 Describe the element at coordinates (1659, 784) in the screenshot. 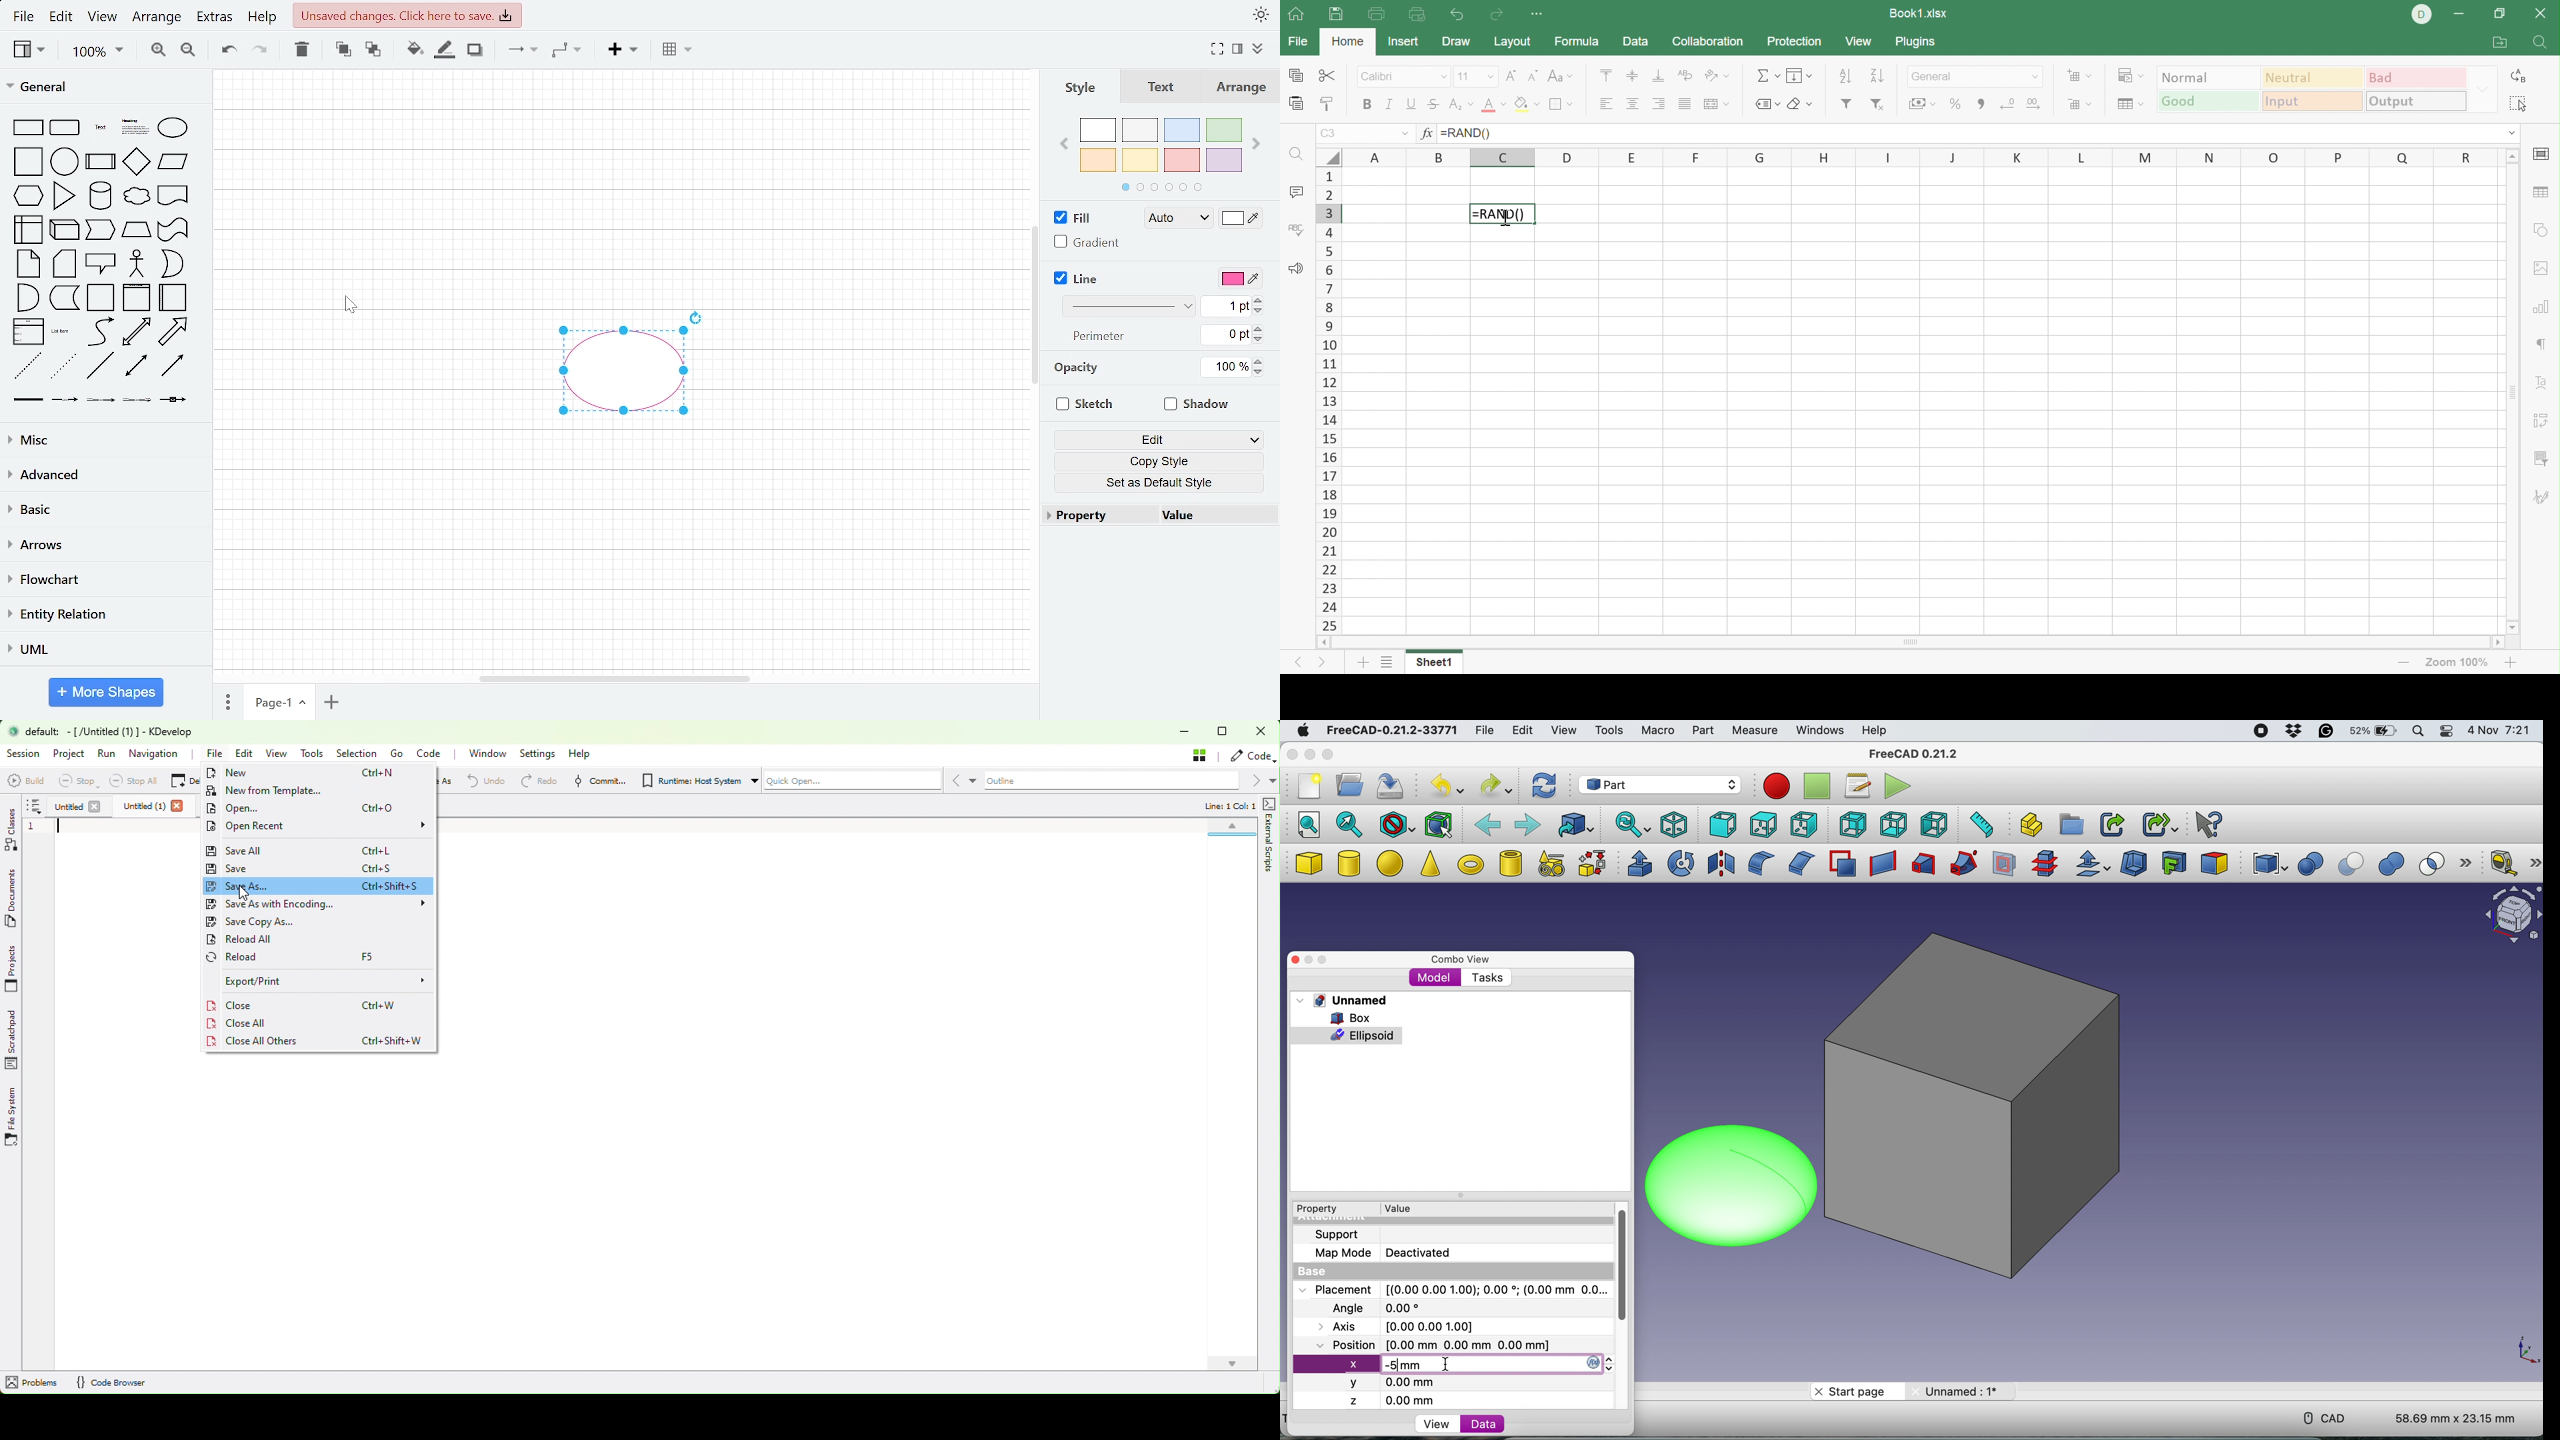

I see `workbench` at that location.